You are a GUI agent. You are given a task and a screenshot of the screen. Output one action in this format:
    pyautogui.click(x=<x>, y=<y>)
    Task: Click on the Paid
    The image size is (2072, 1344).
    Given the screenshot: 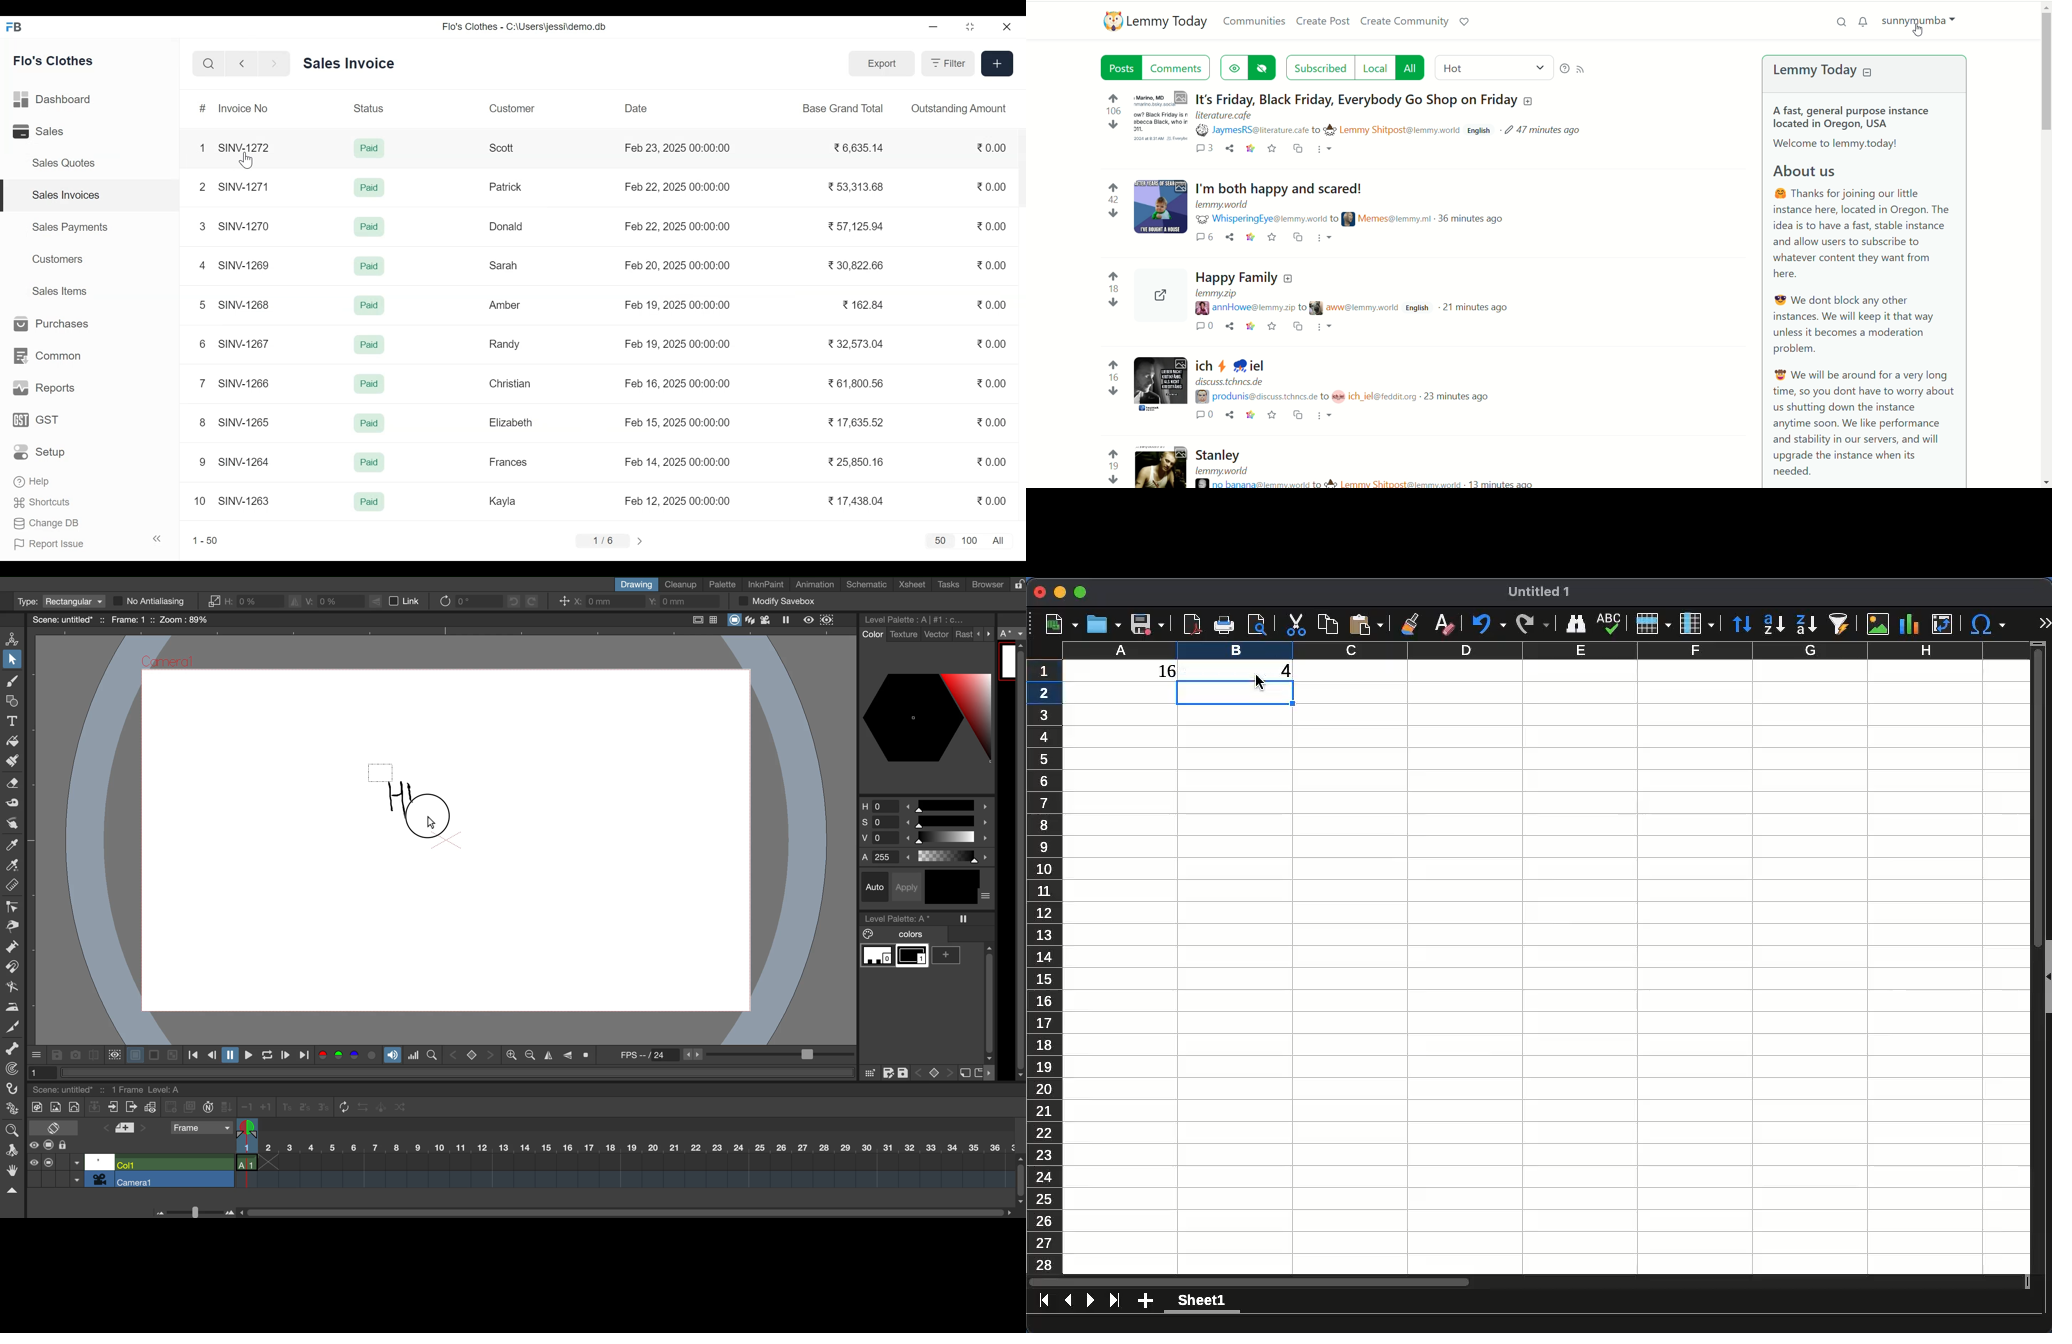 What is the action you would take?
    pyautogui.click(x=369, y=463)
    